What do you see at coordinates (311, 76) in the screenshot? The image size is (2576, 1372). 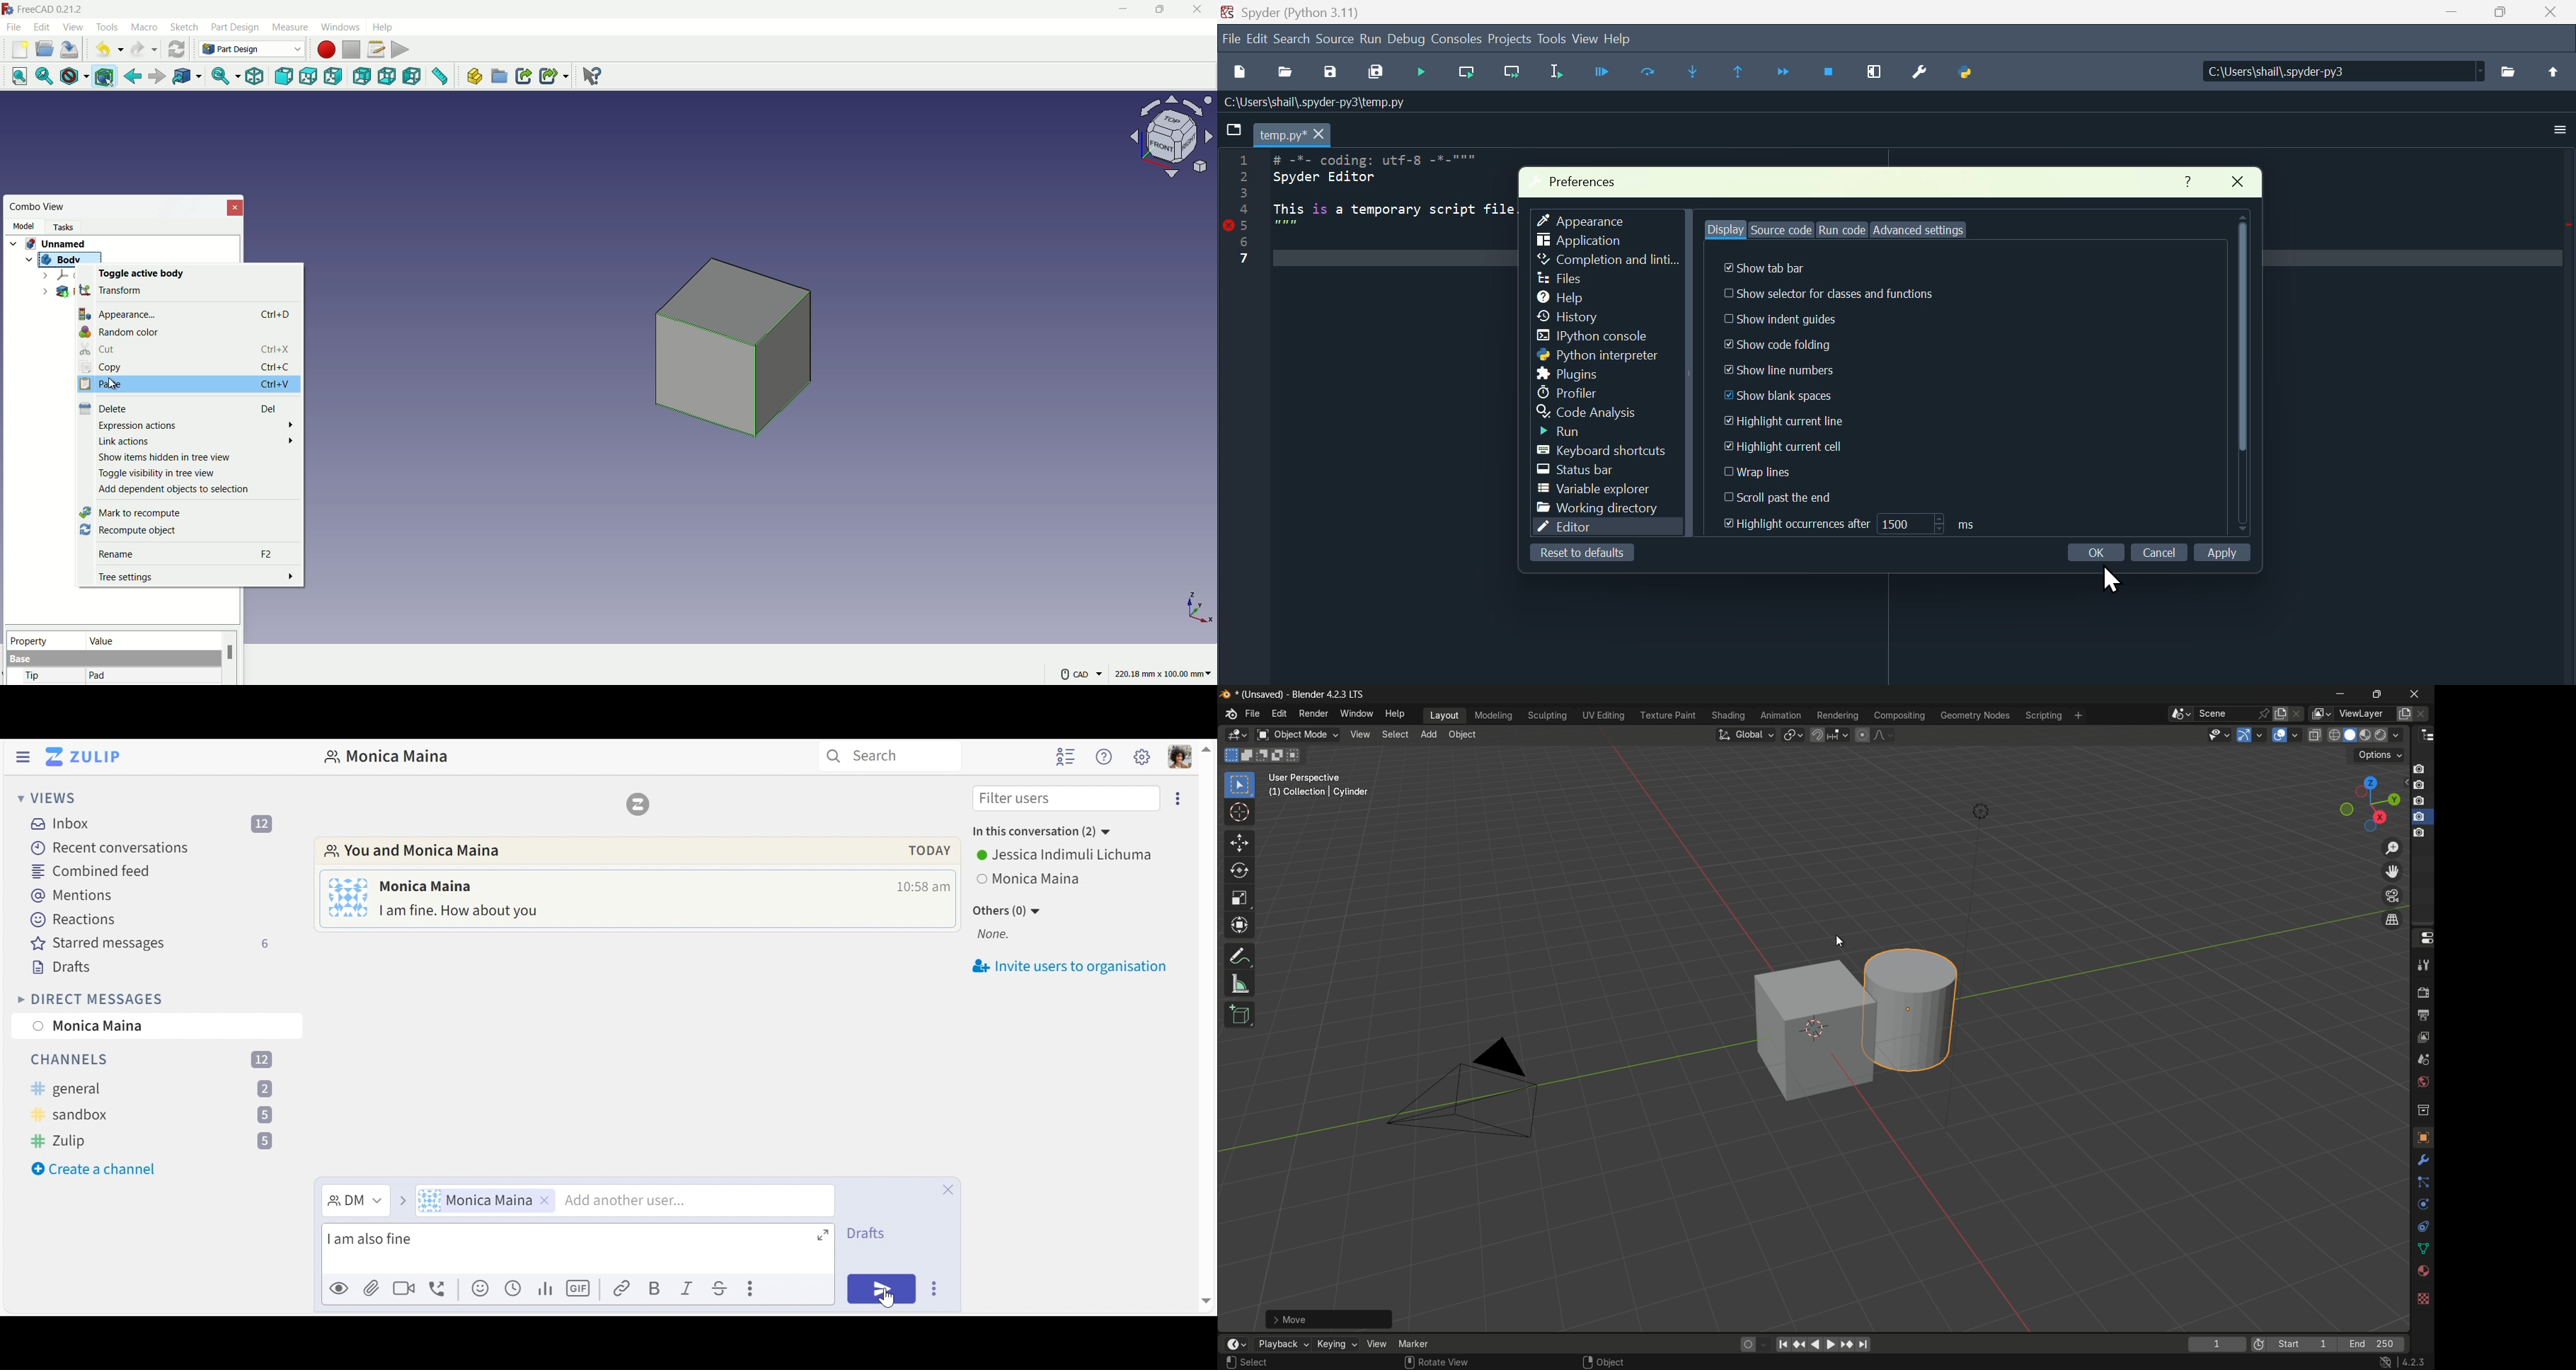 I see `top view` at bounding box center [311, 76].